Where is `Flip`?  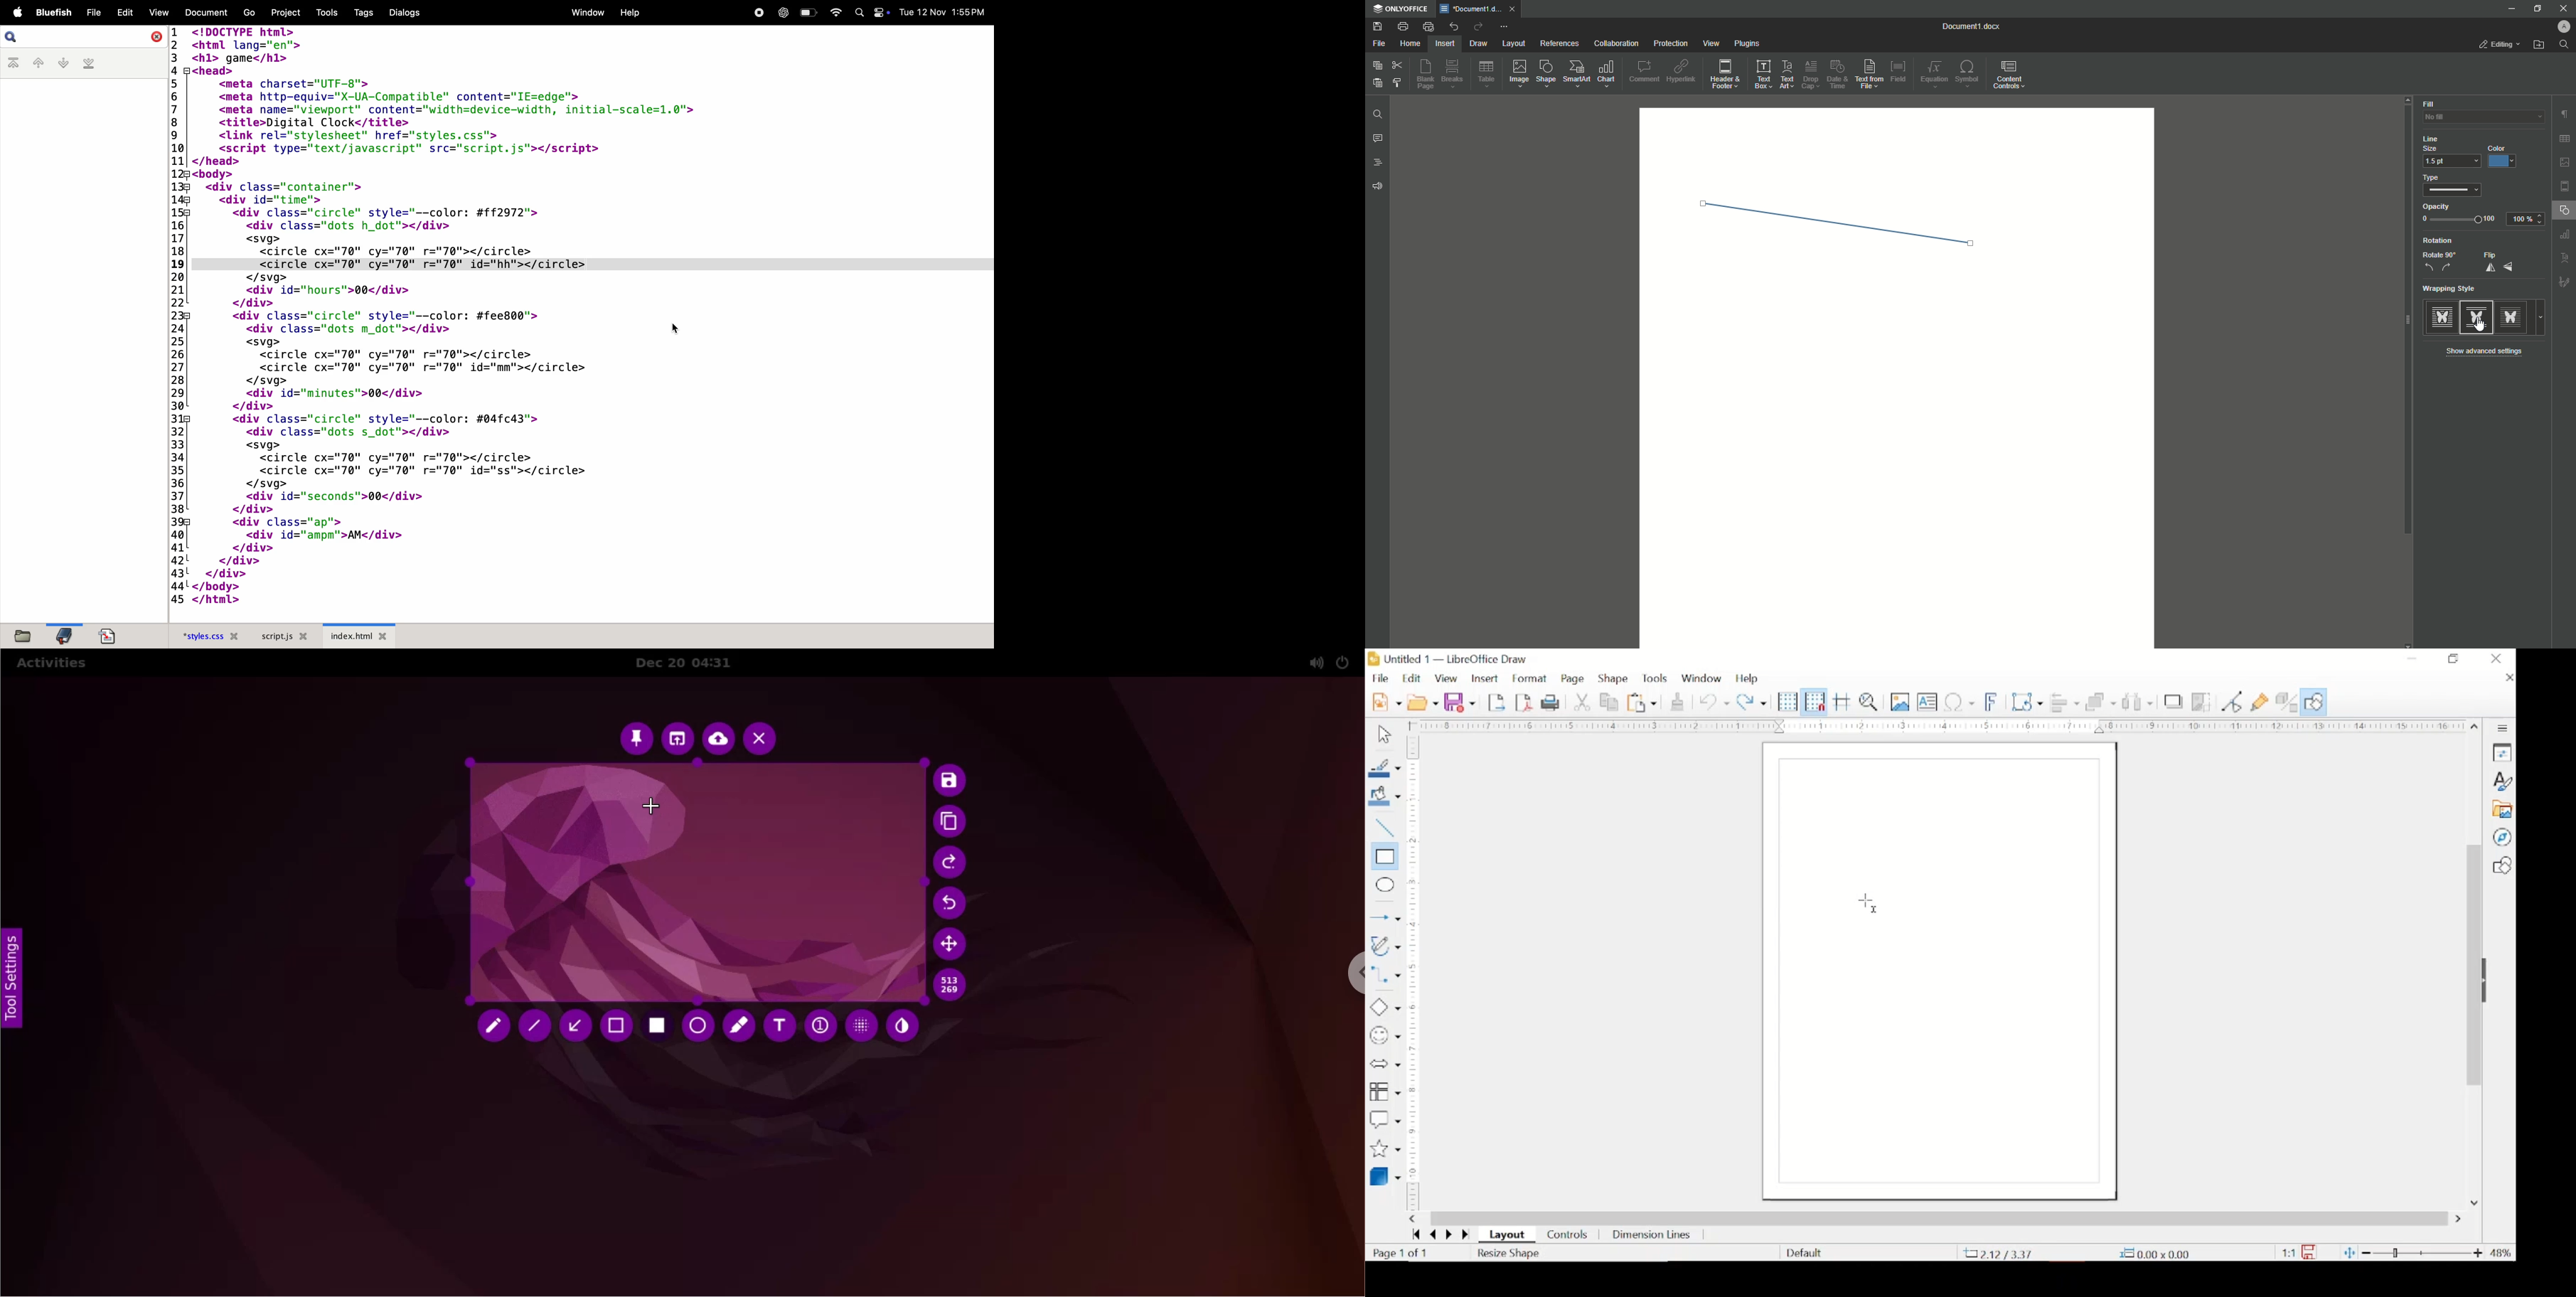
Flip is located at coordinates (2498, 262).